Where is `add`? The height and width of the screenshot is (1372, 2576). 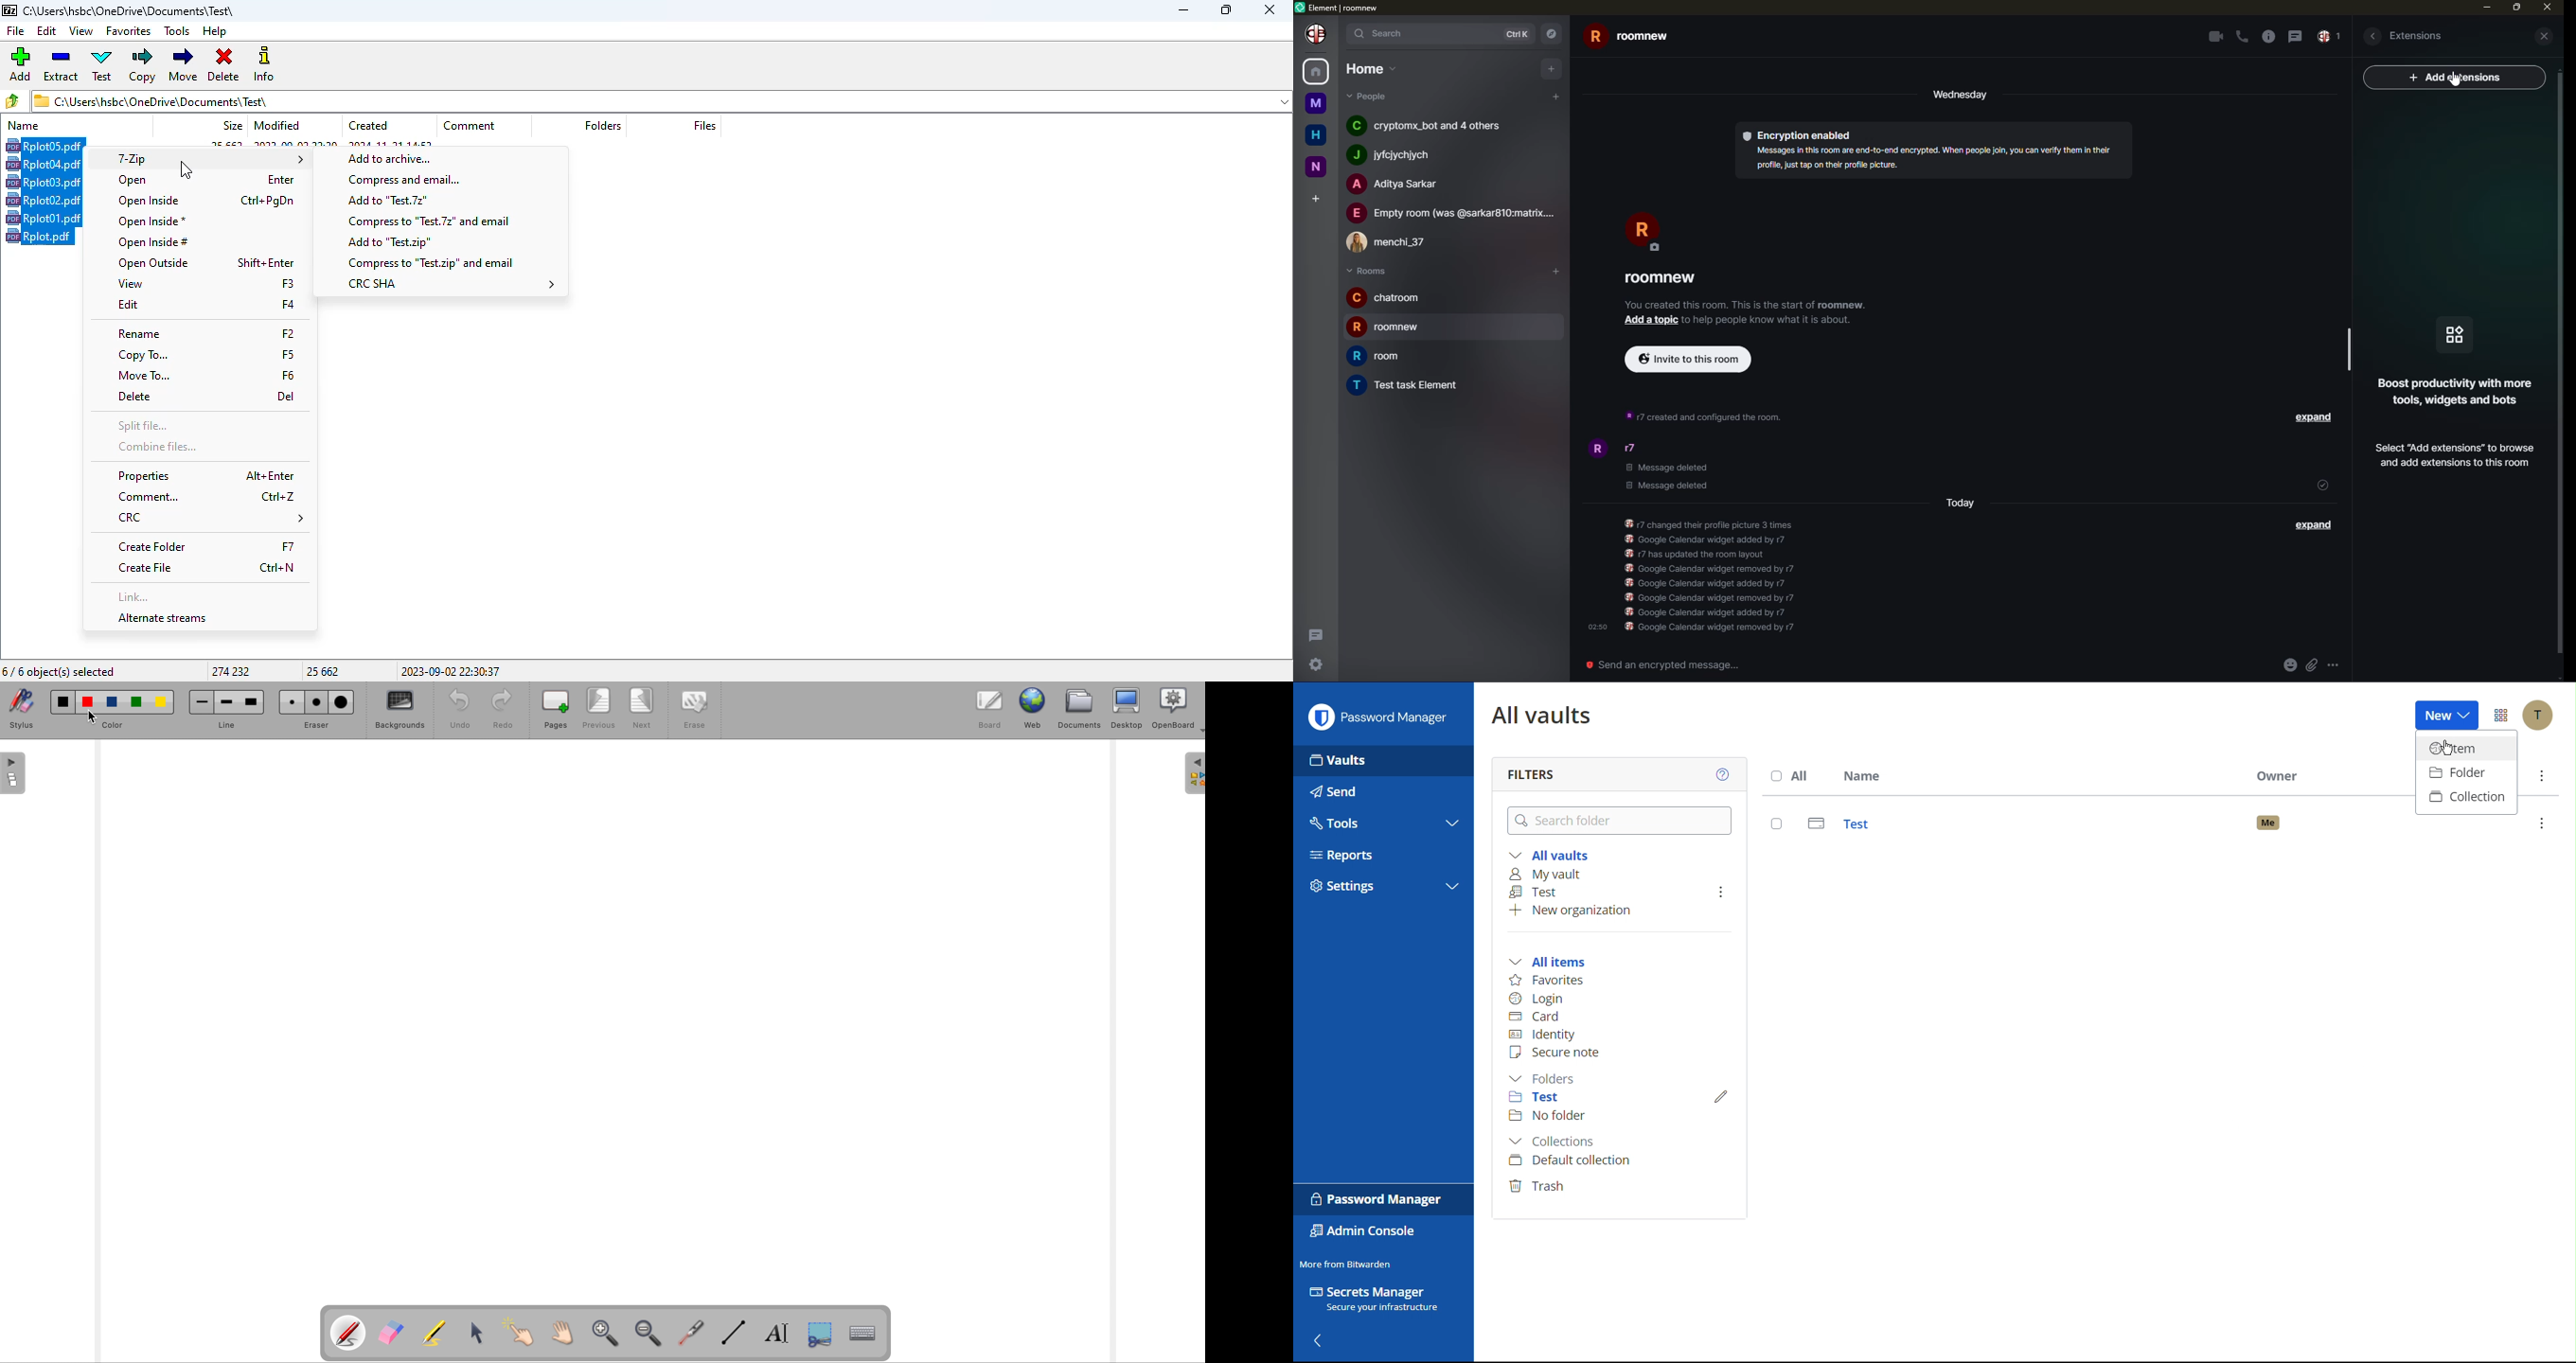 add is located at coordinates (2457, 456).